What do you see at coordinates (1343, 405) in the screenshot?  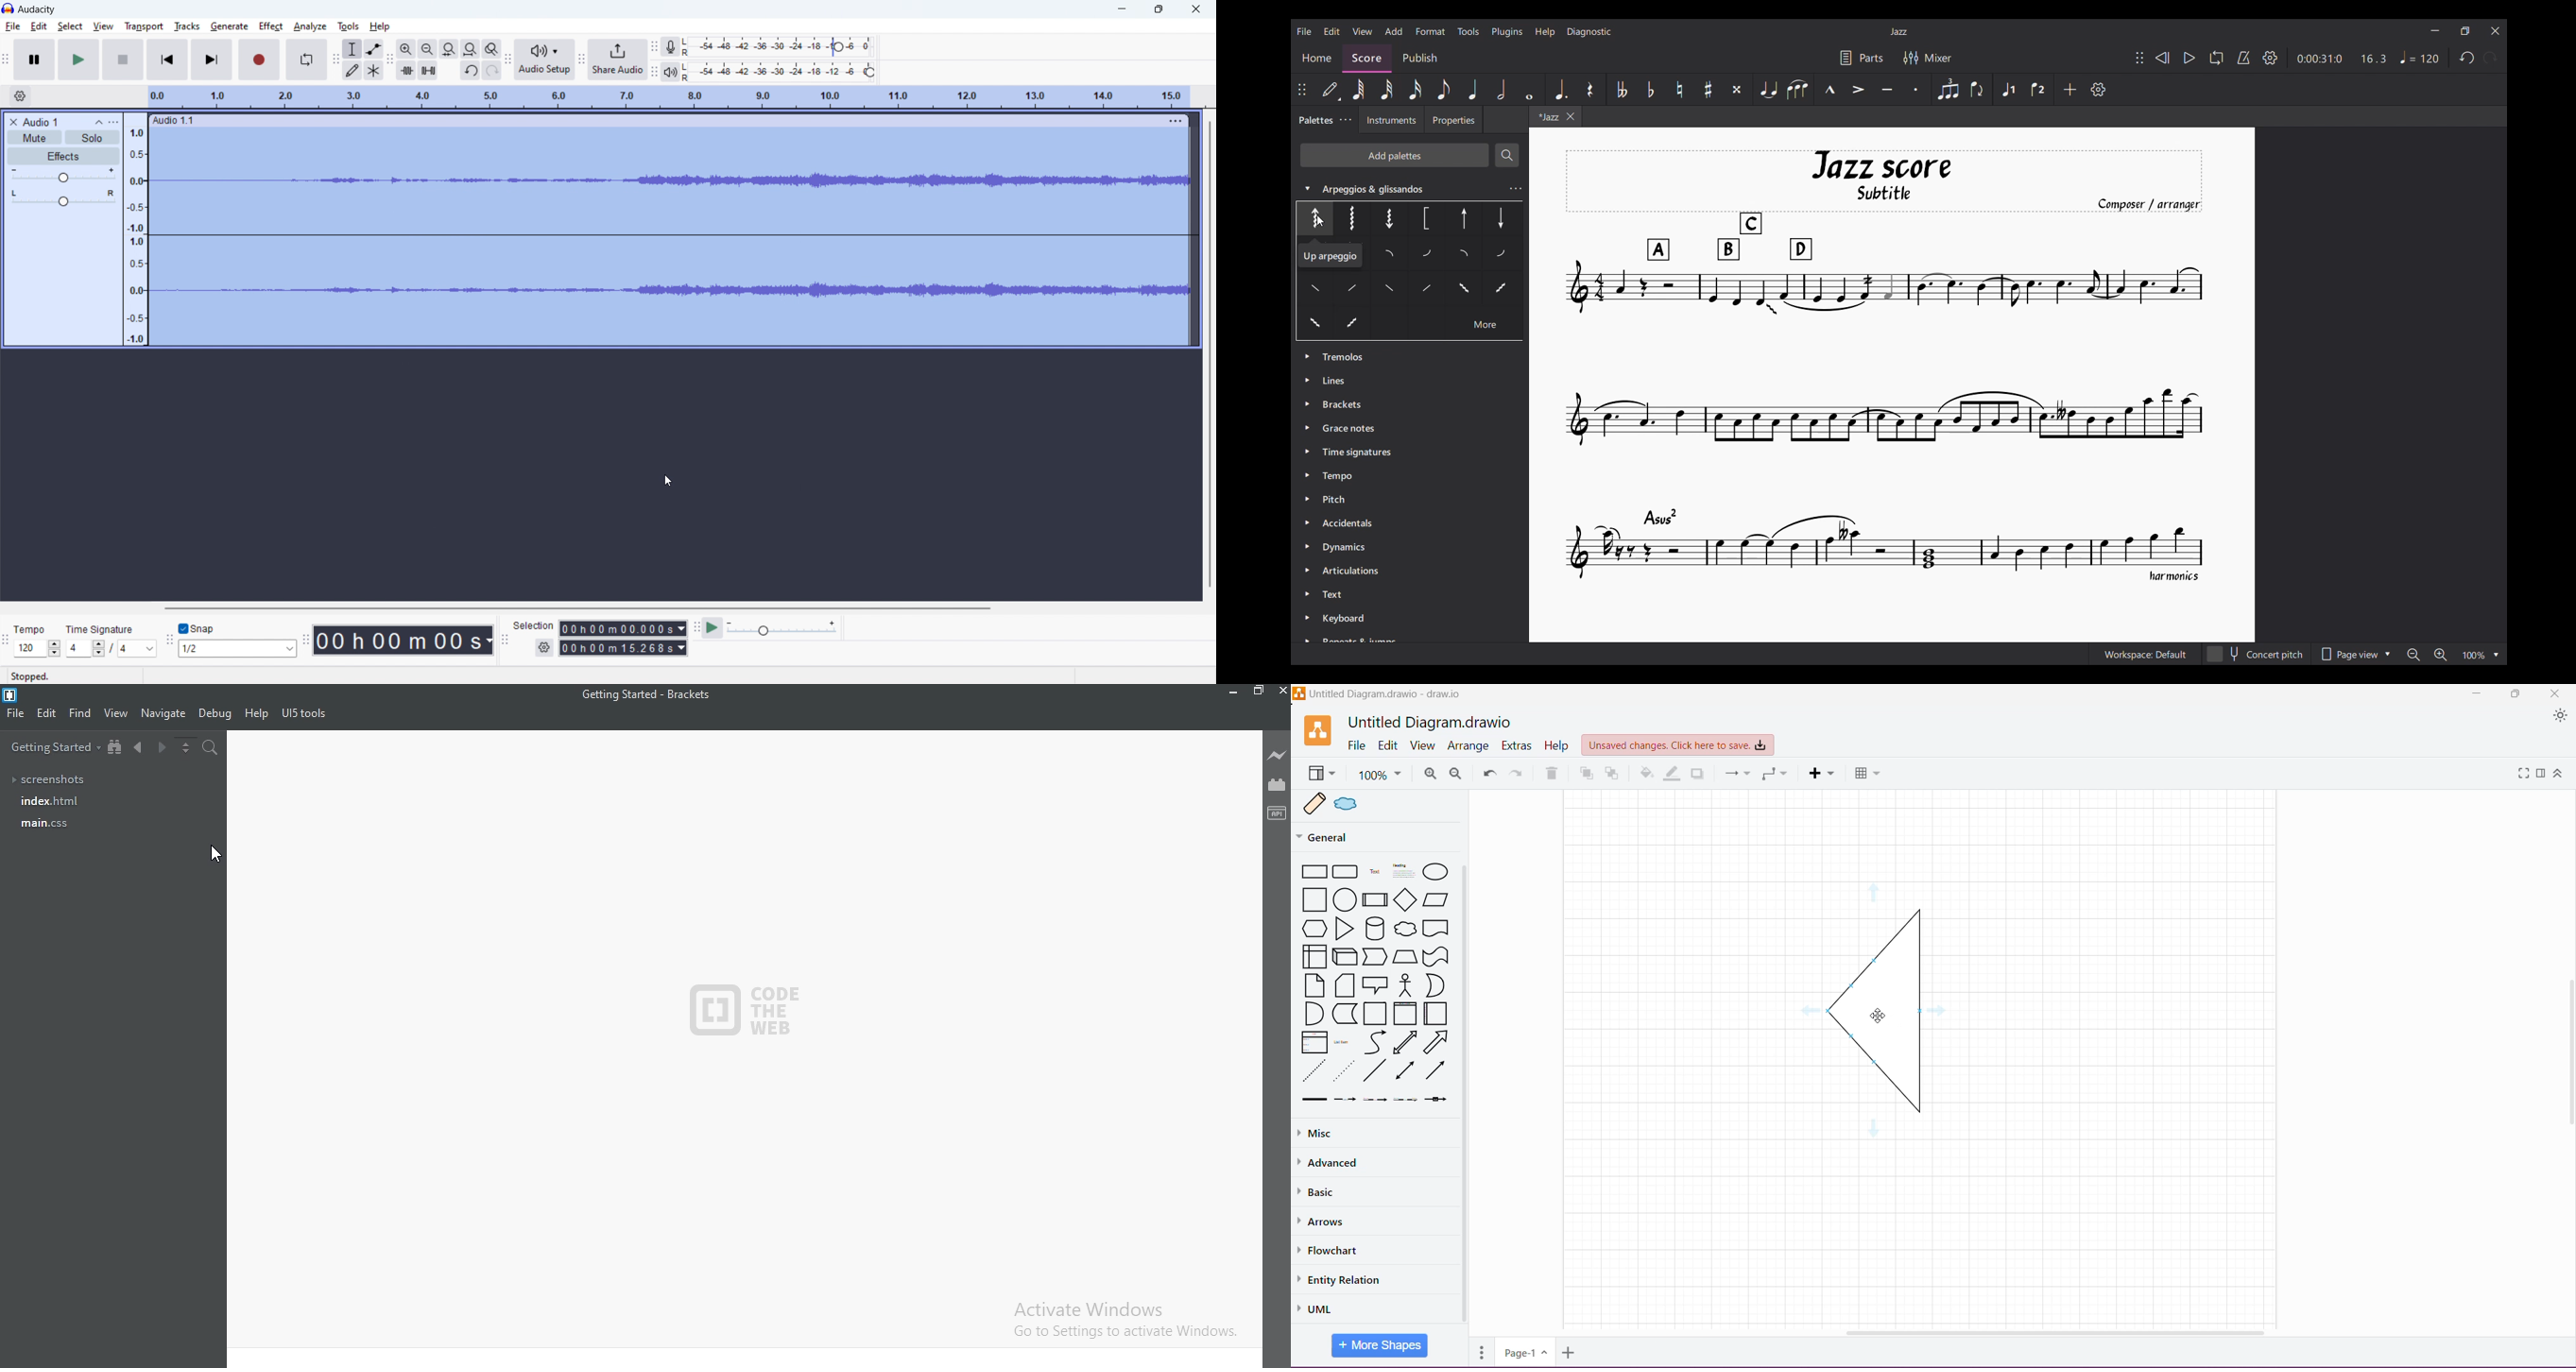 I see `Brackets` at bounding box center [1343, 405].